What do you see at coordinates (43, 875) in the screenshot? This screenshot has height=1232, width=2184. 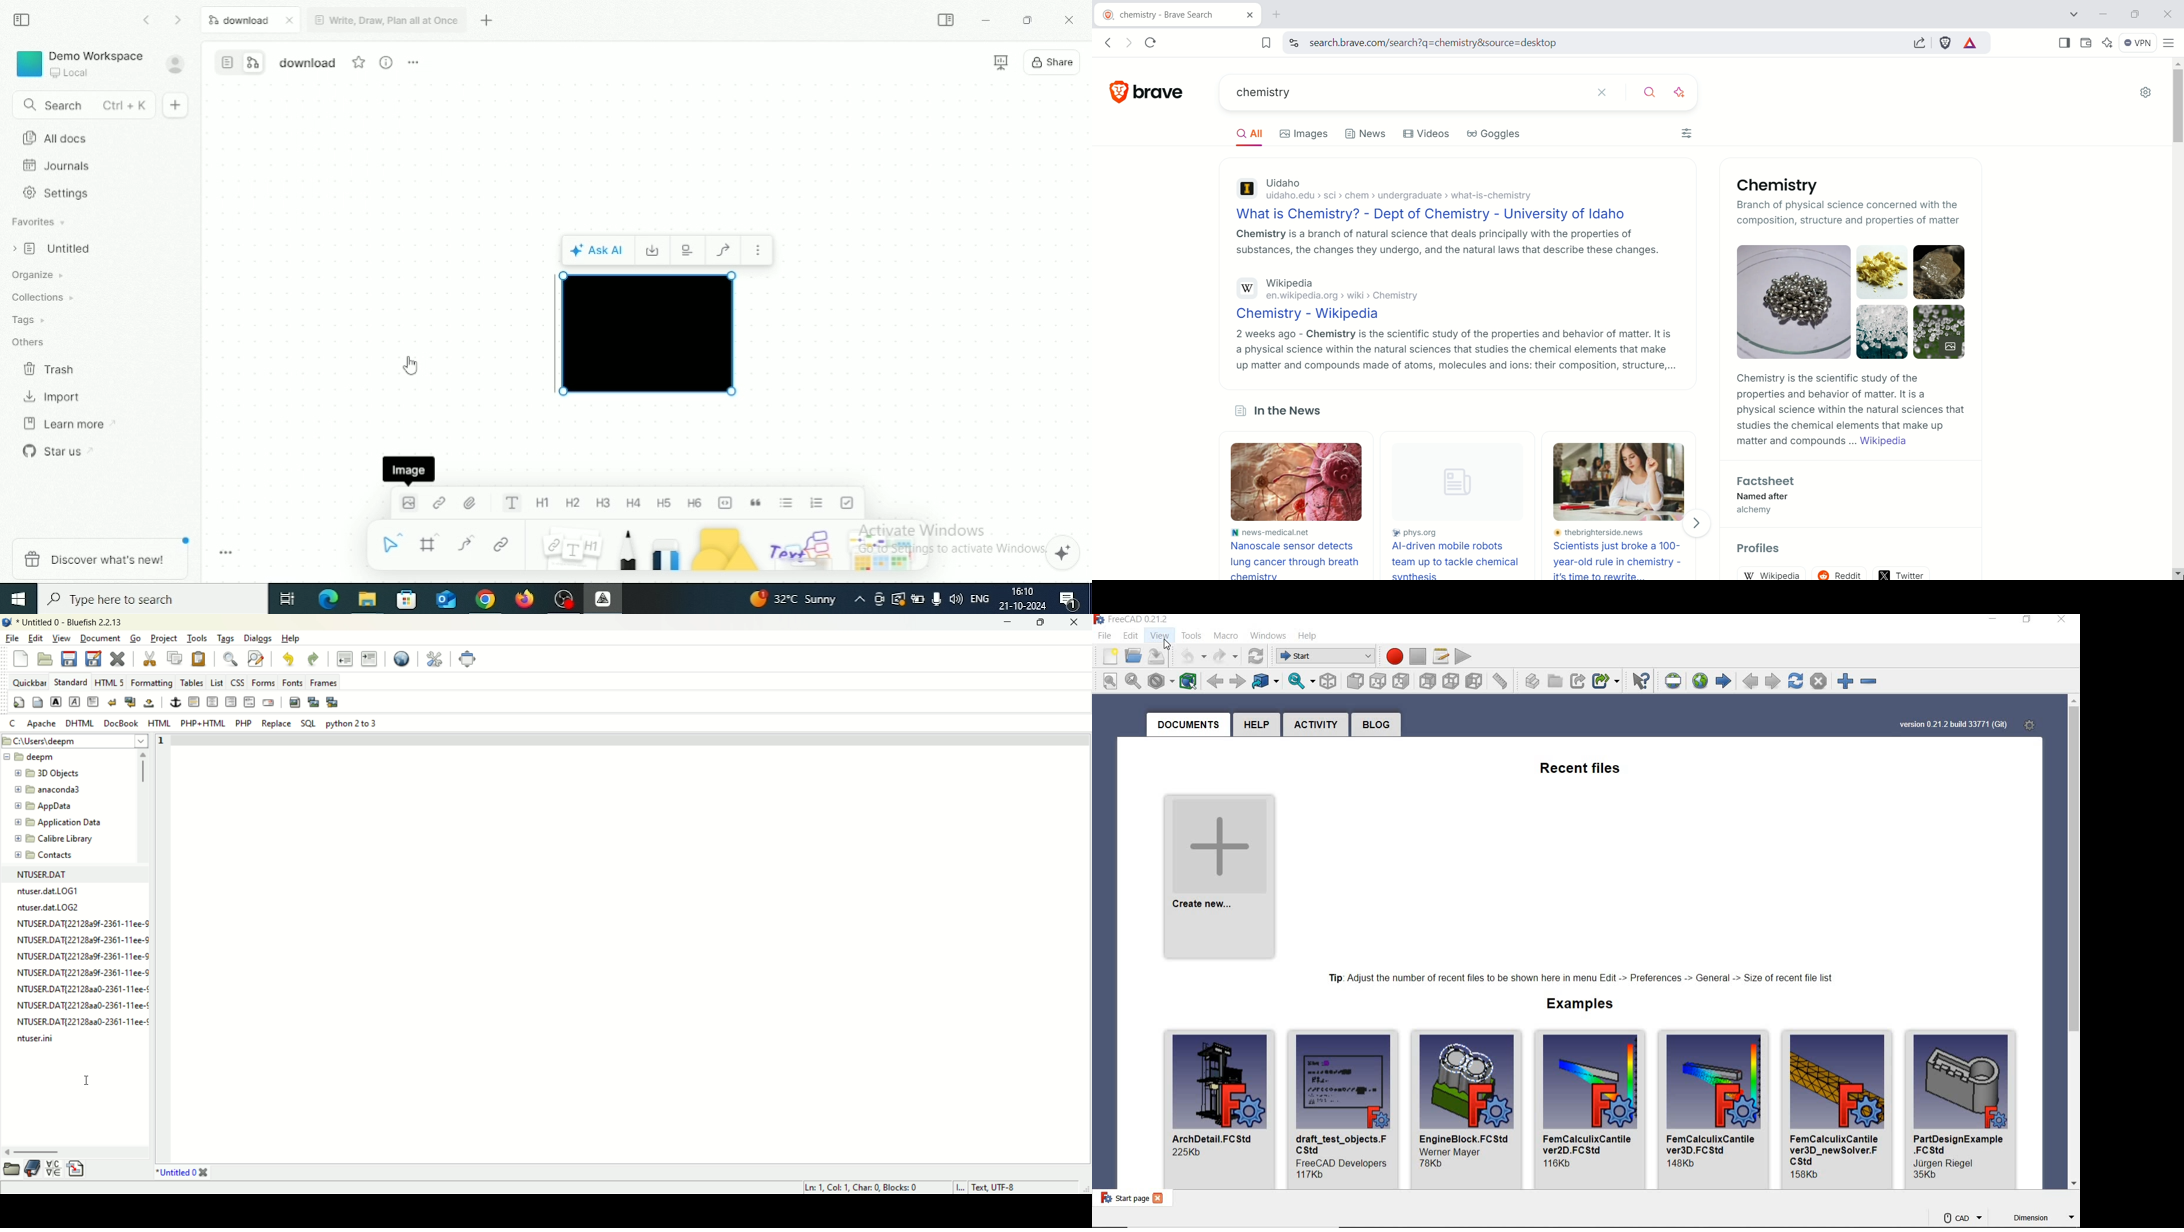 I see `NTUSER.DAT` at bounding box center [43, 875].